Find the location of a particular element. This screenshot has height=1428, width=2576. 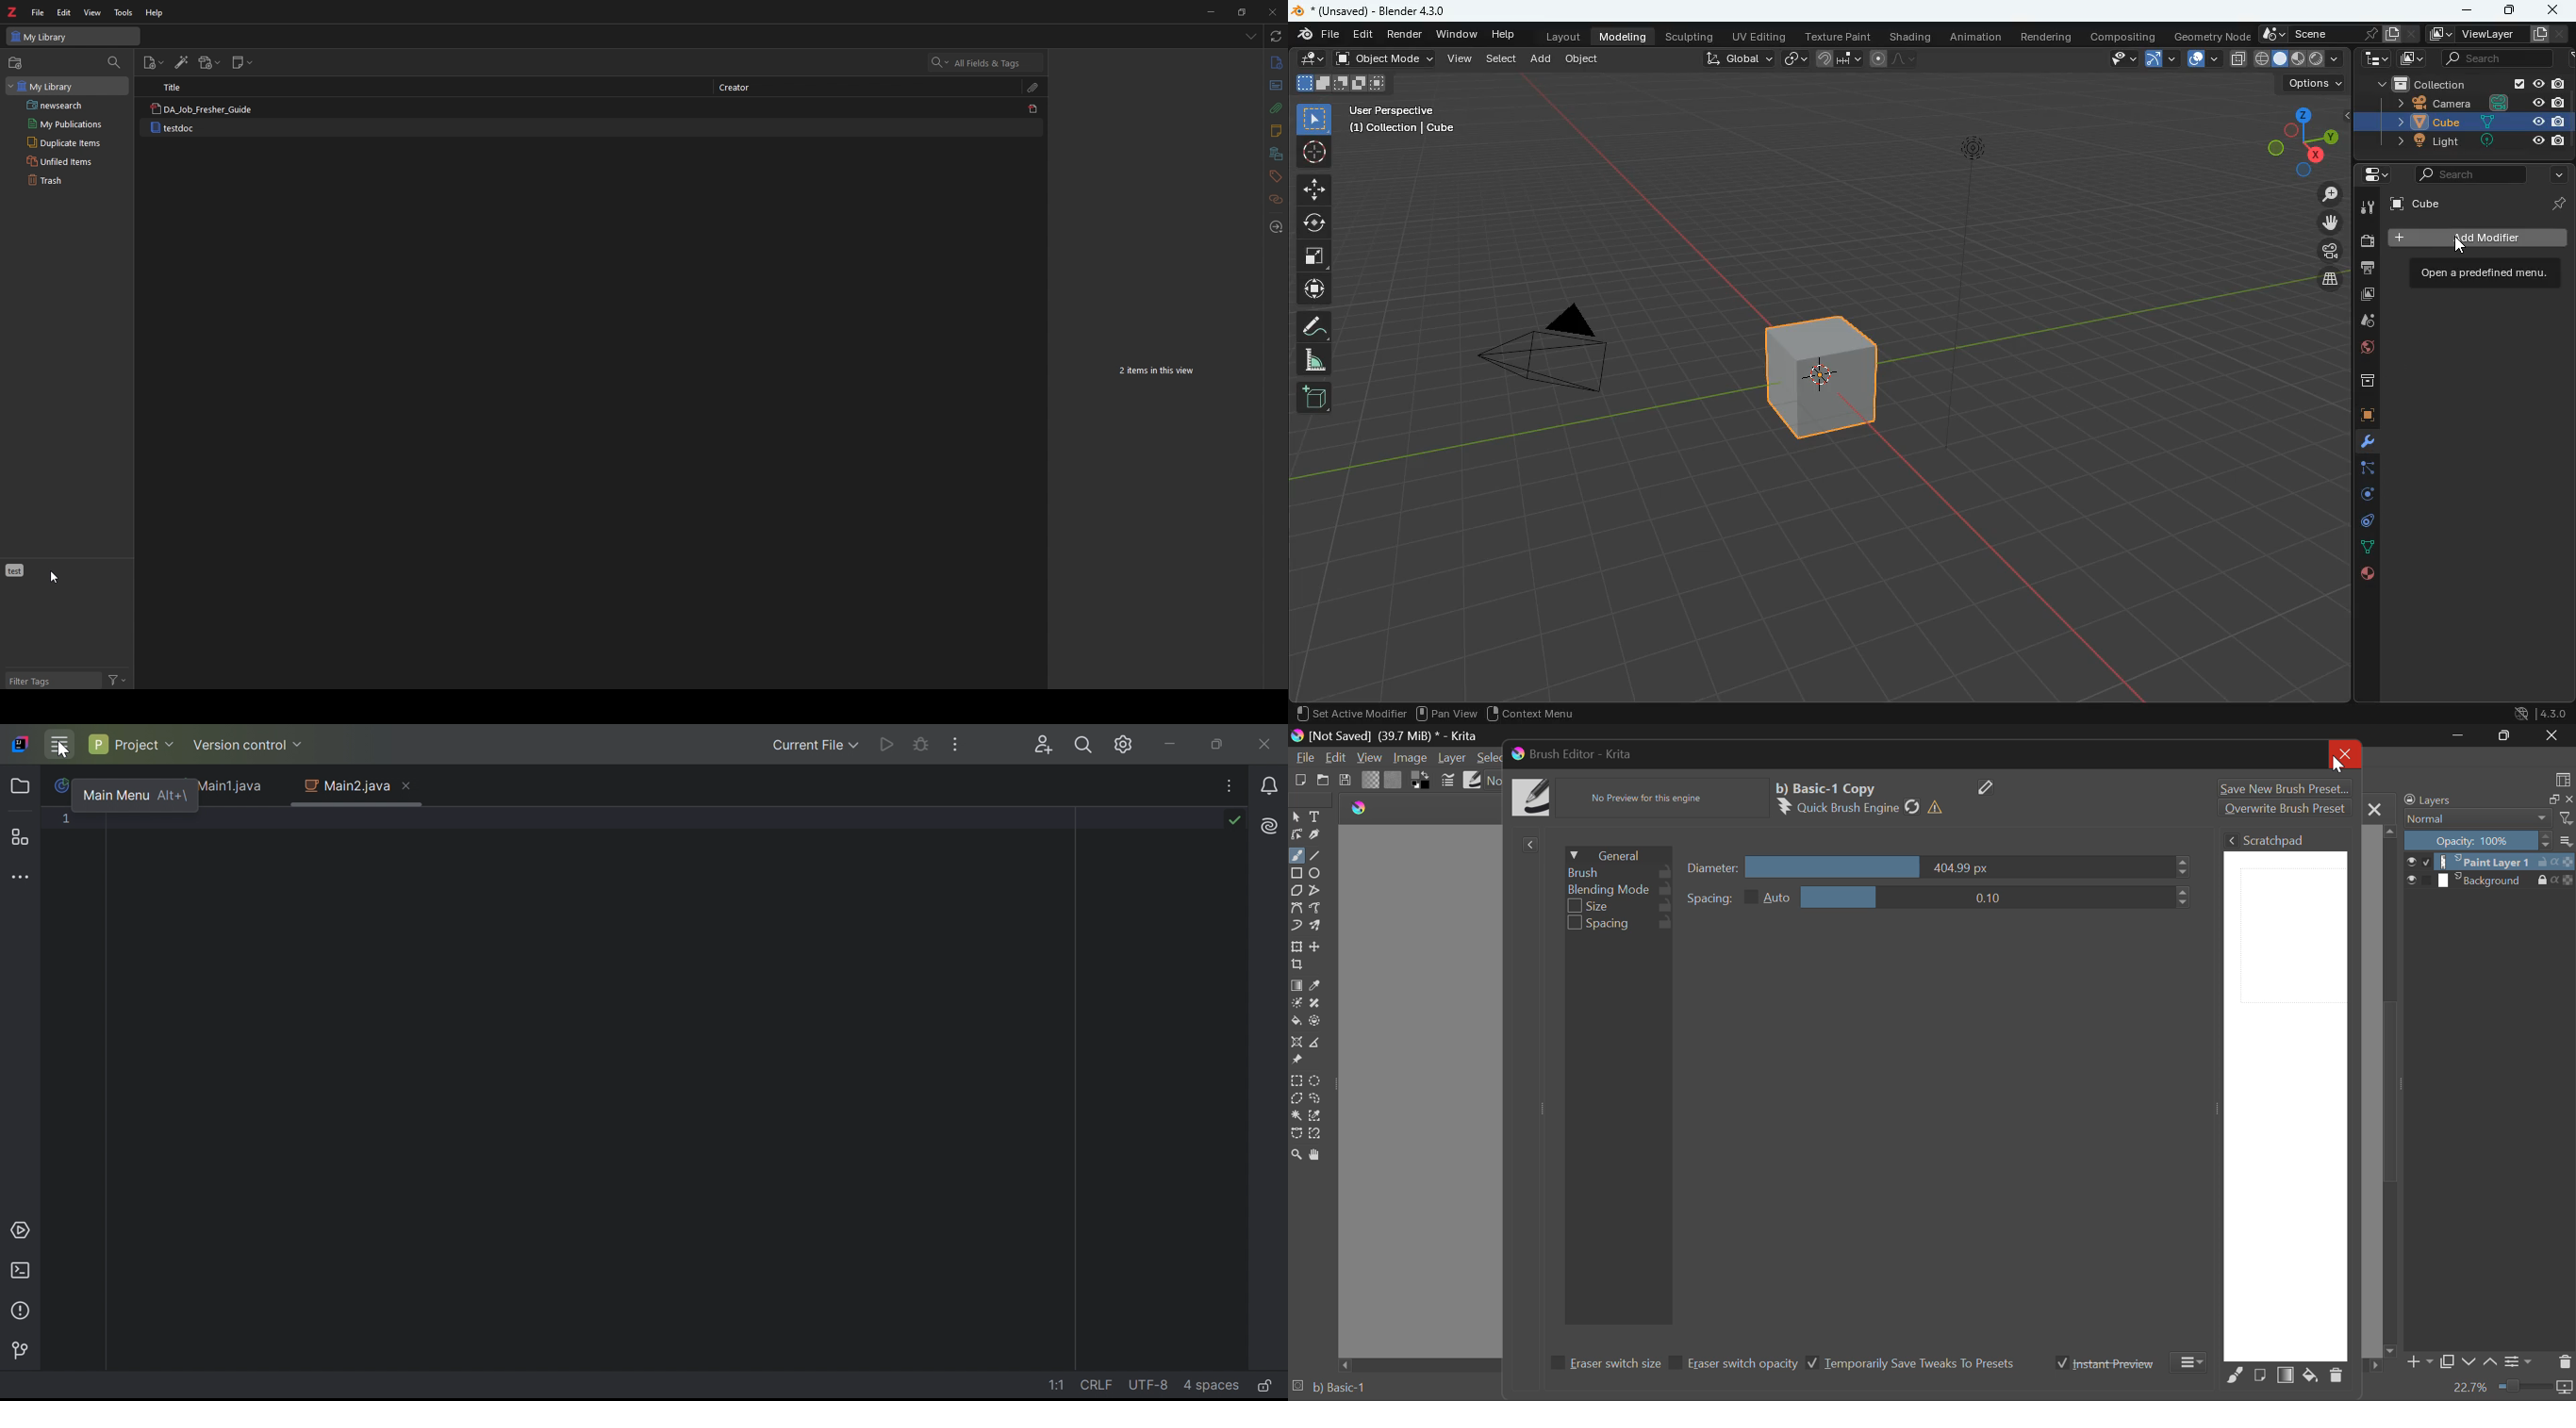

trash is located at coordinates (70, 182).